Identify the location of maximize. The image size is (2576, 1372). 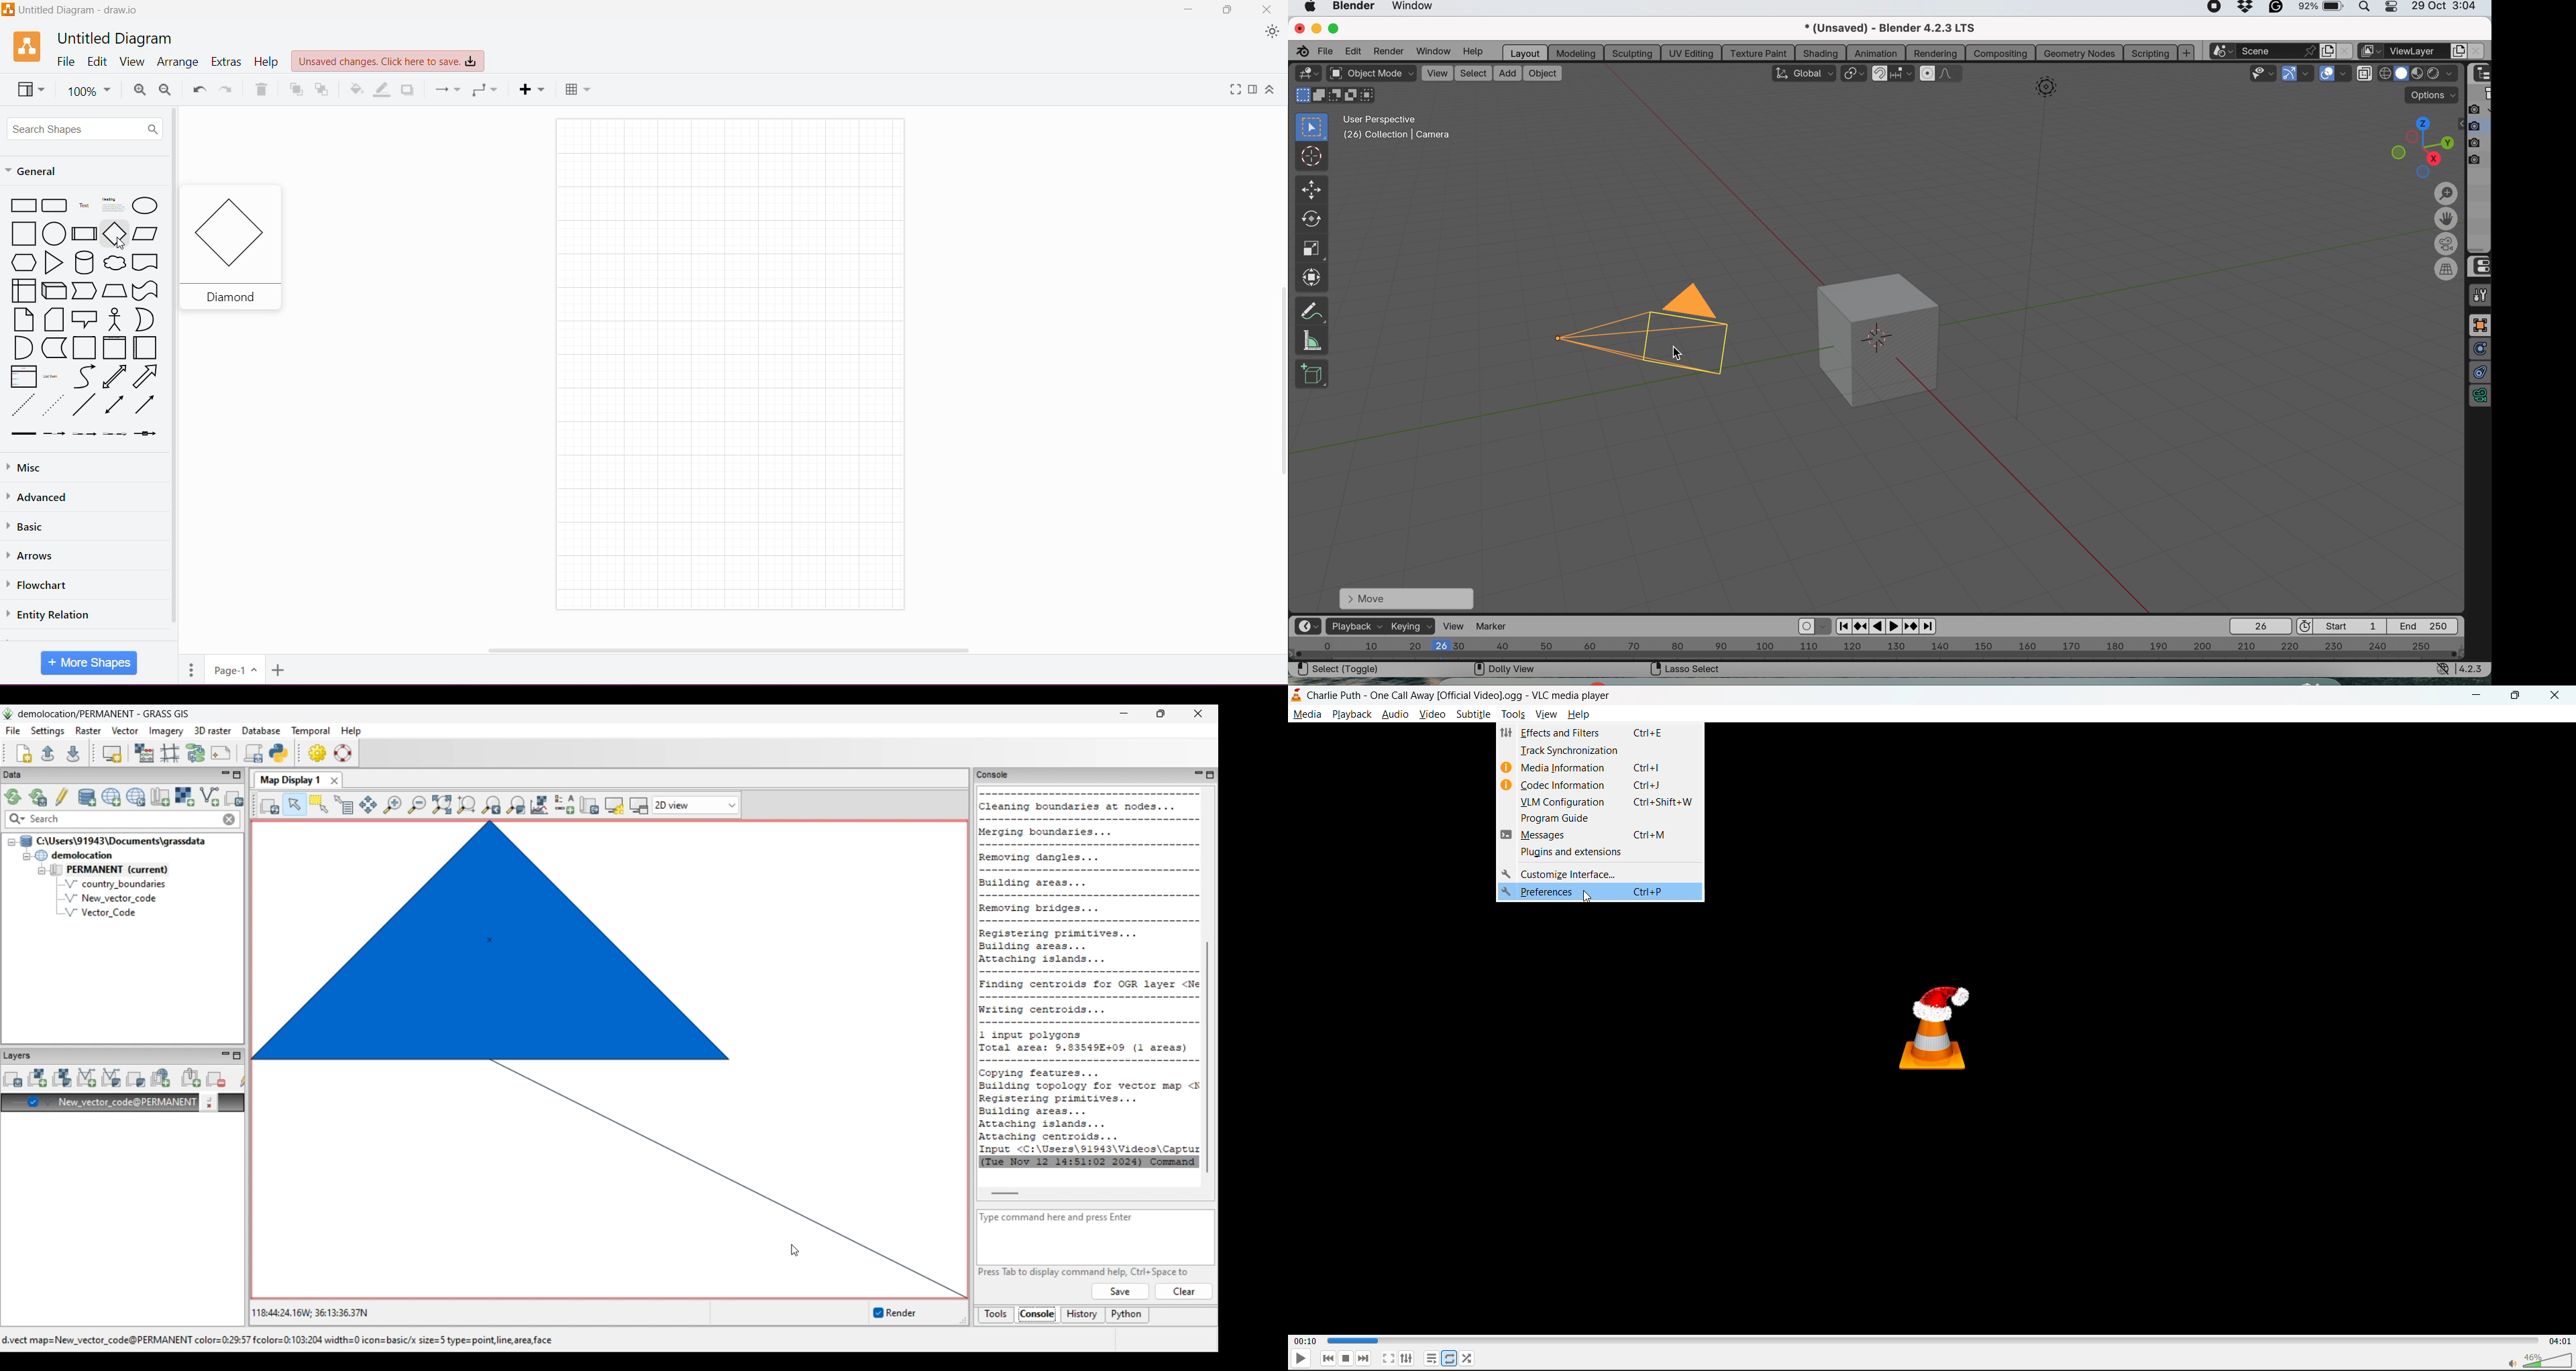
(2518, 695).